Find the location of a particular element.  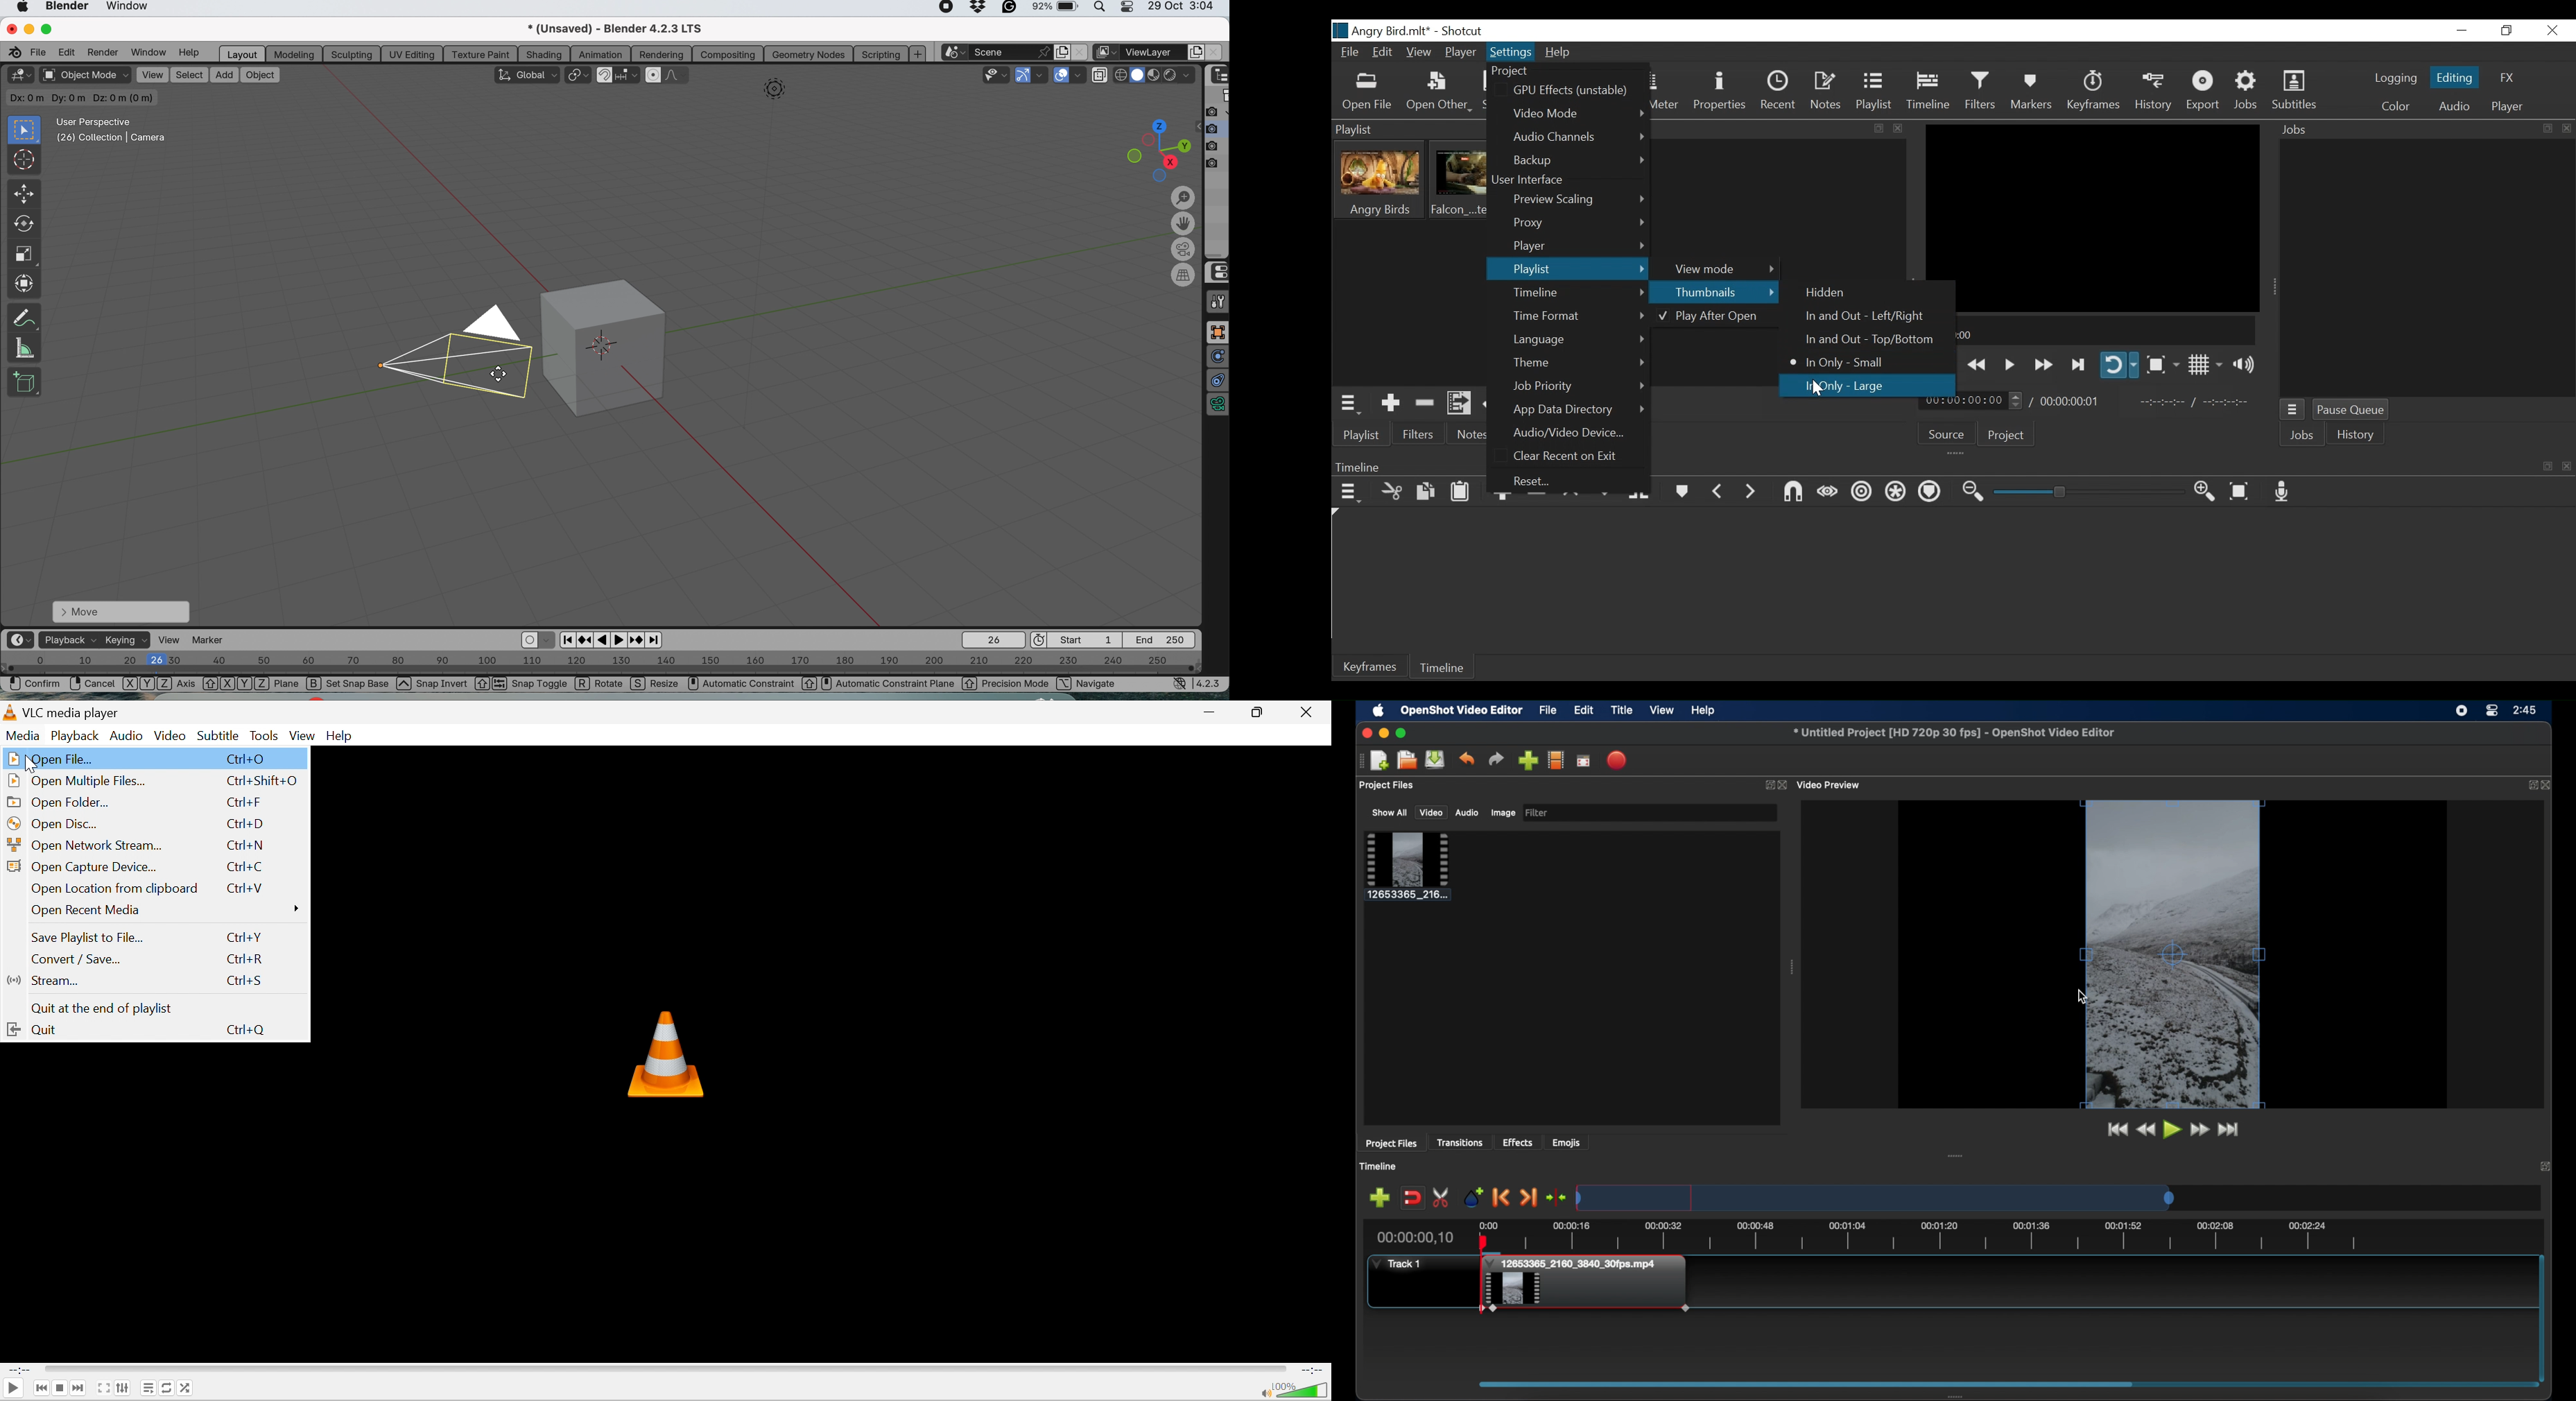

Language is located at coordinates (1580, 339).